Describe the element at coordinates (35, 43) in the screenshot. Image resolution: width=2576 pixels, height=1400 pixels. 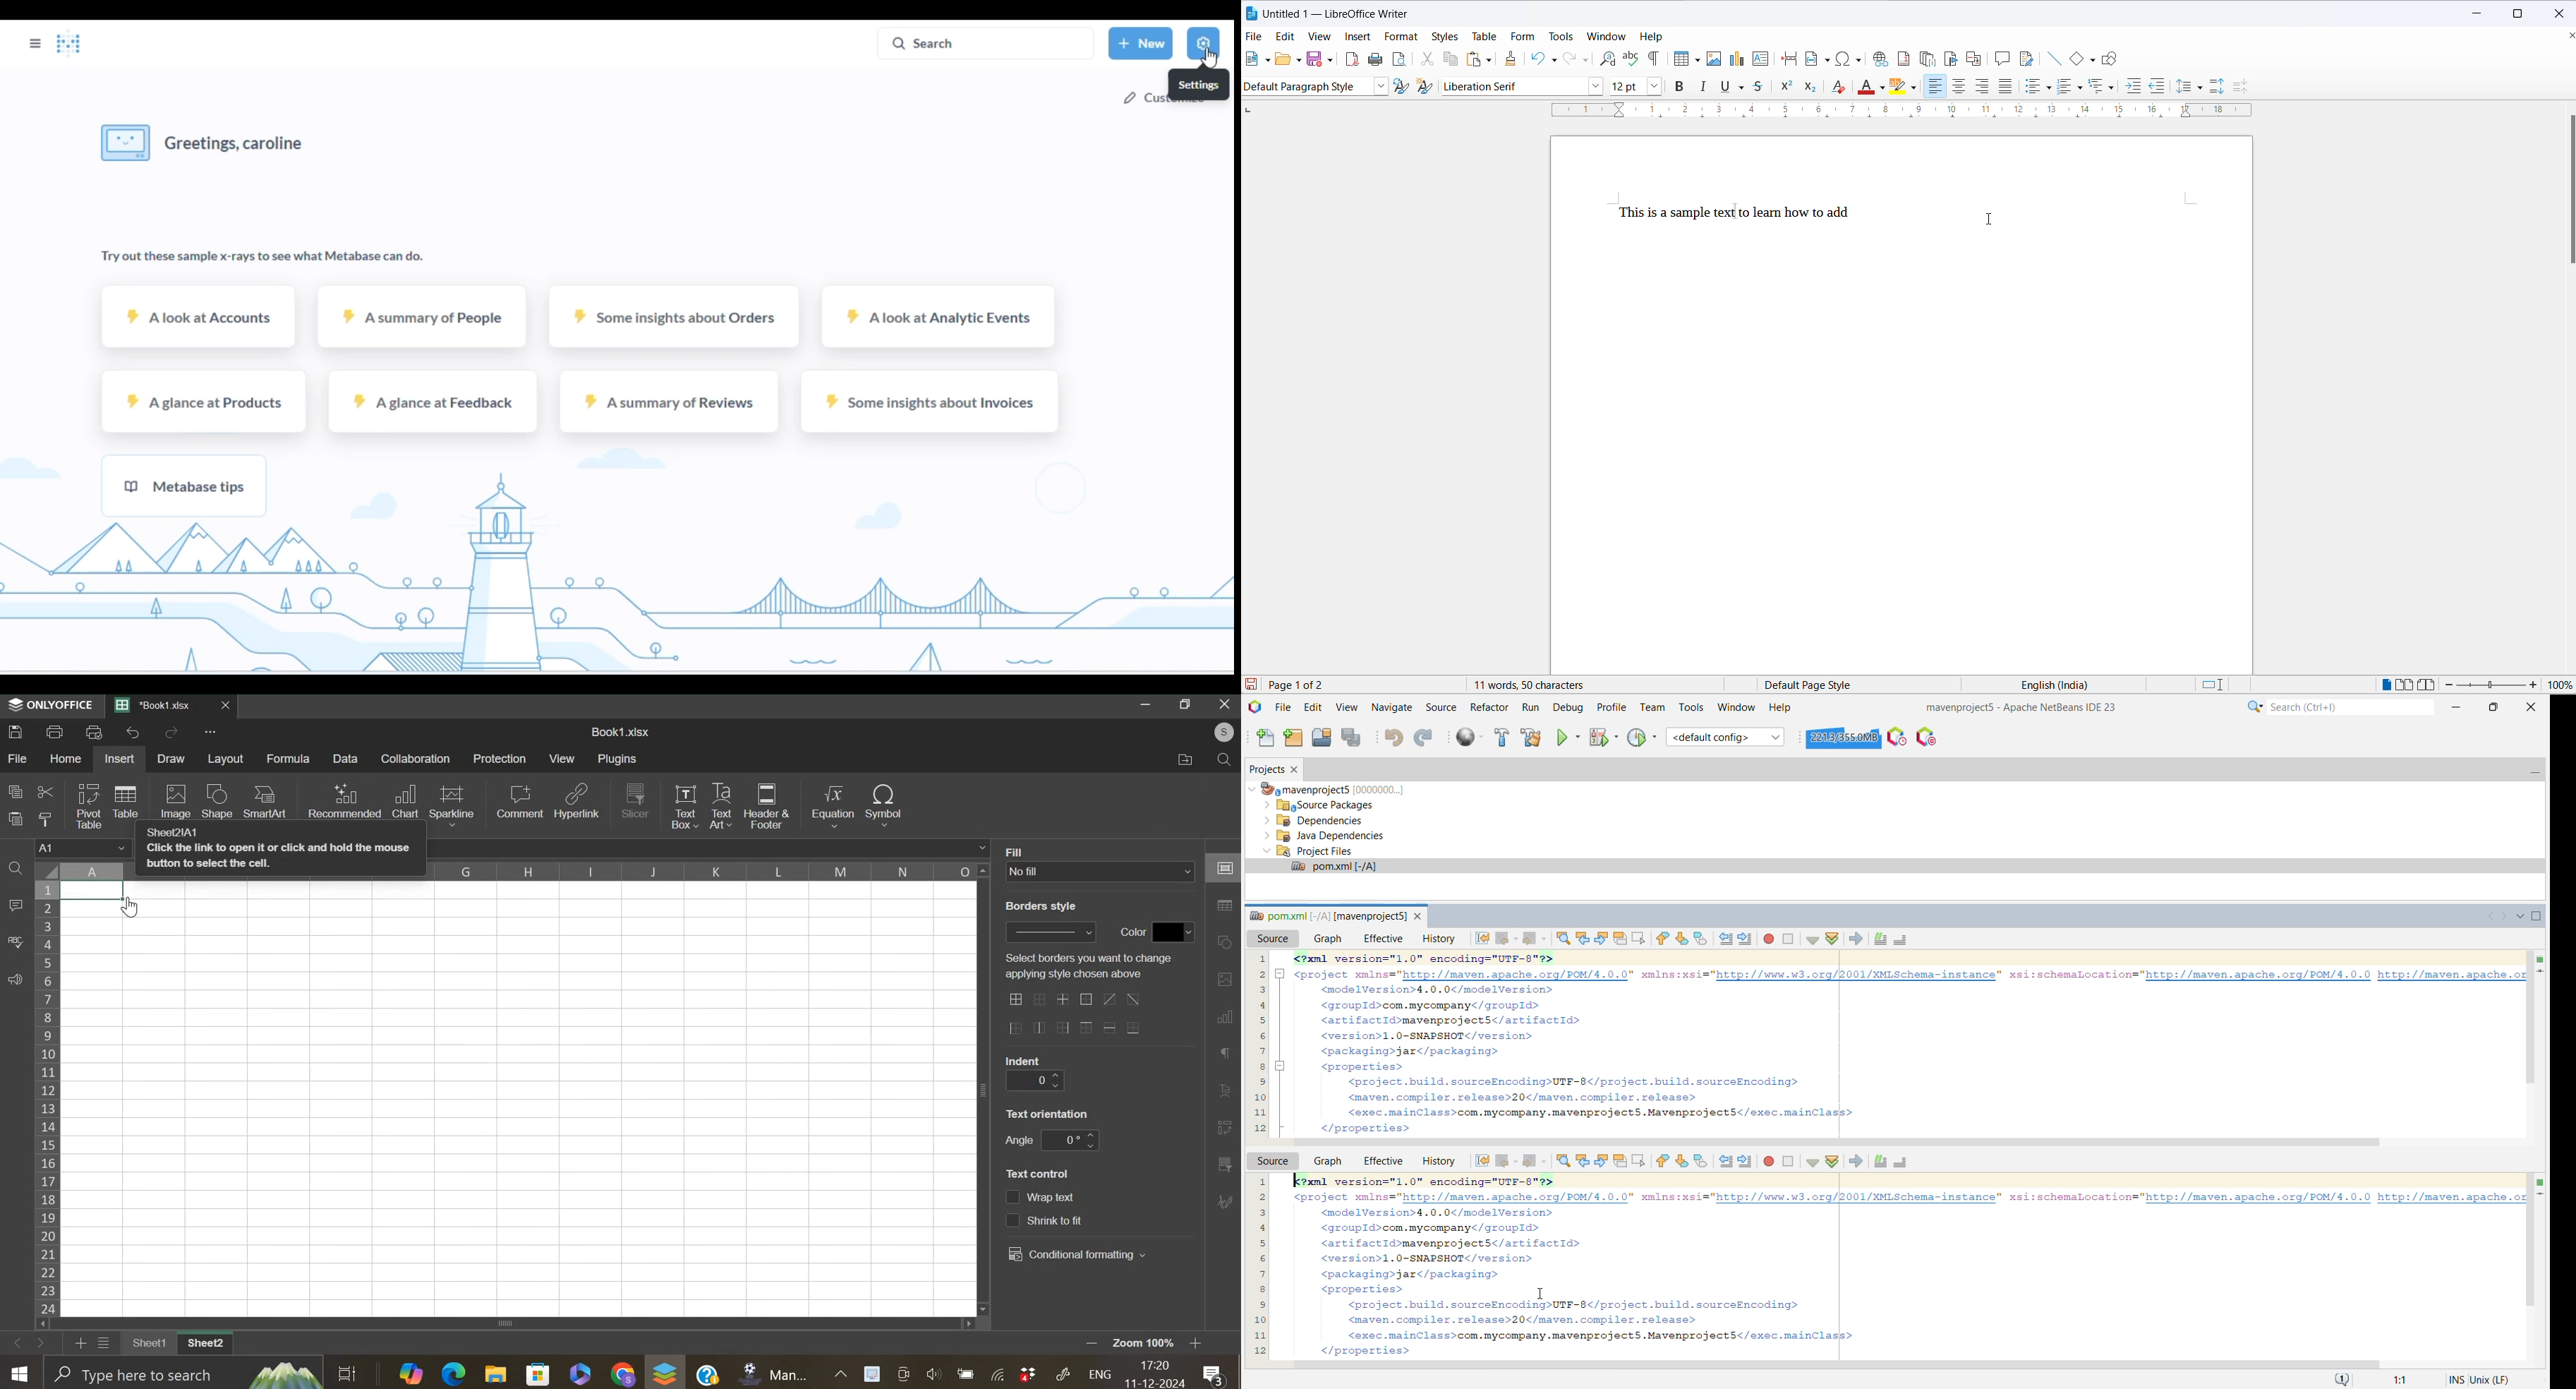
I see `open sidebar` at that location.